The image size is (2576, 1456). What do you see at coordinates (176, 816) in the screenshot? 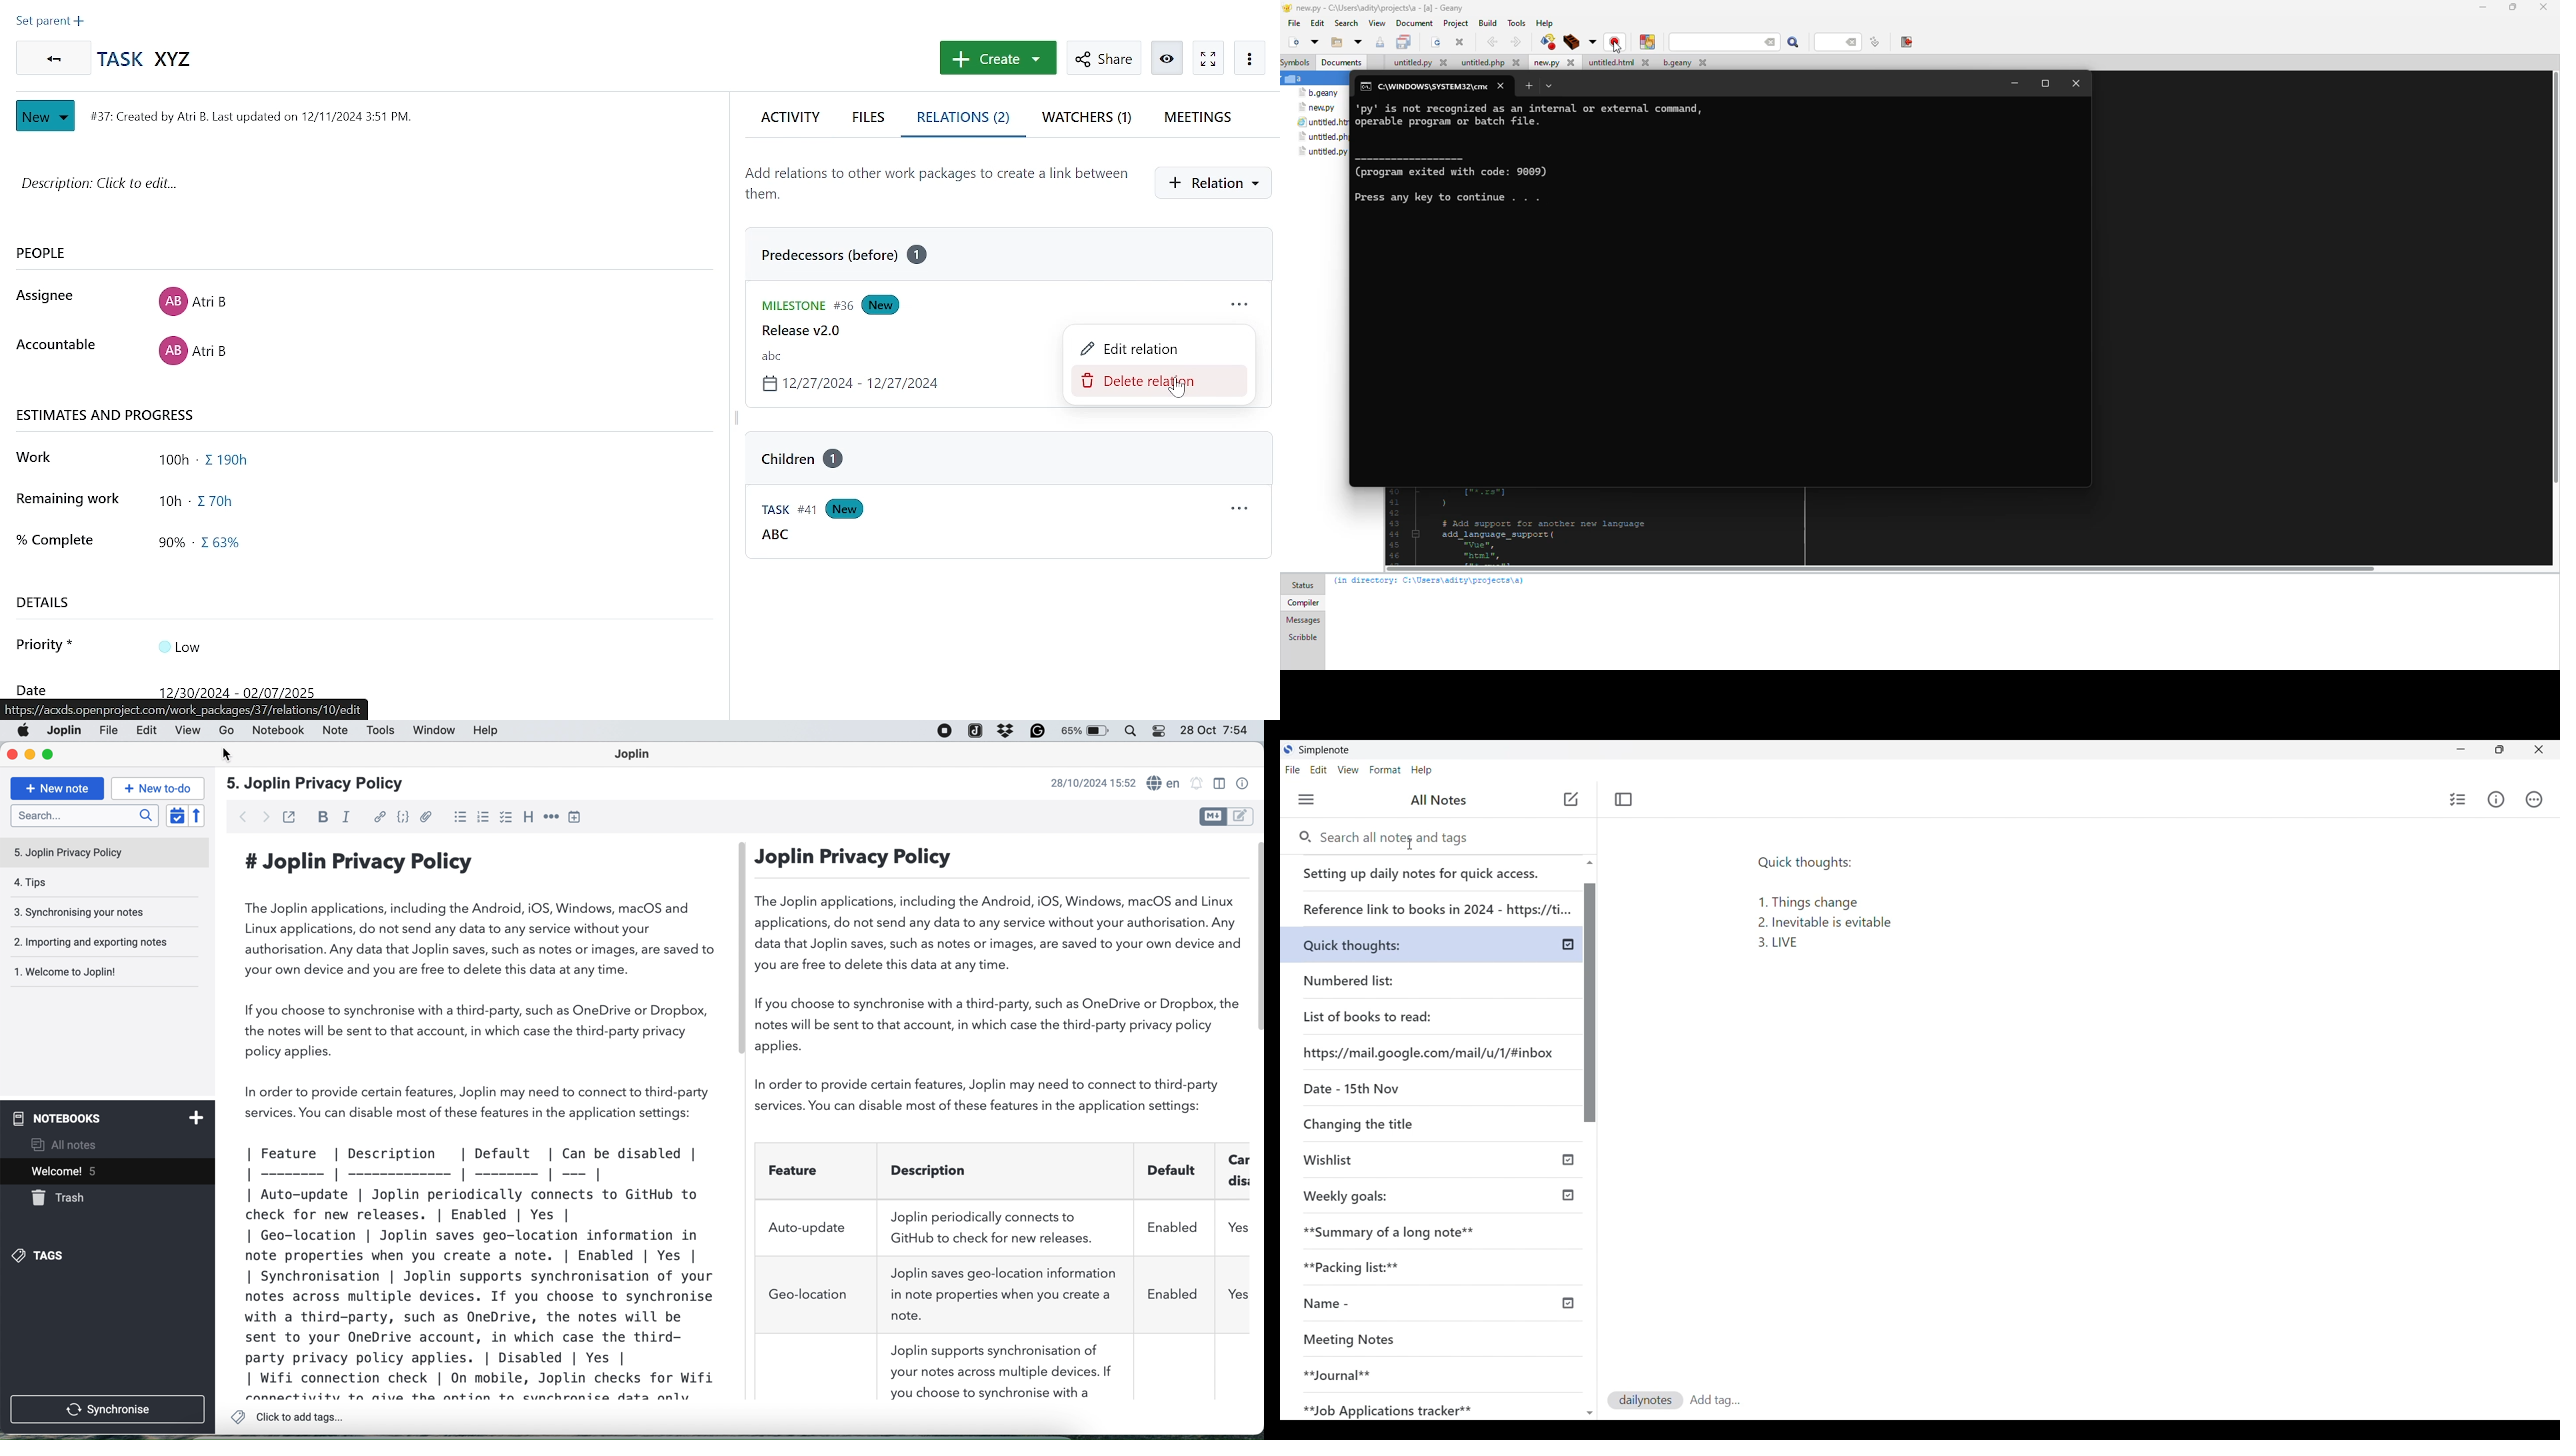
I see `toggle sort order field` at bounding box center [176, 816].